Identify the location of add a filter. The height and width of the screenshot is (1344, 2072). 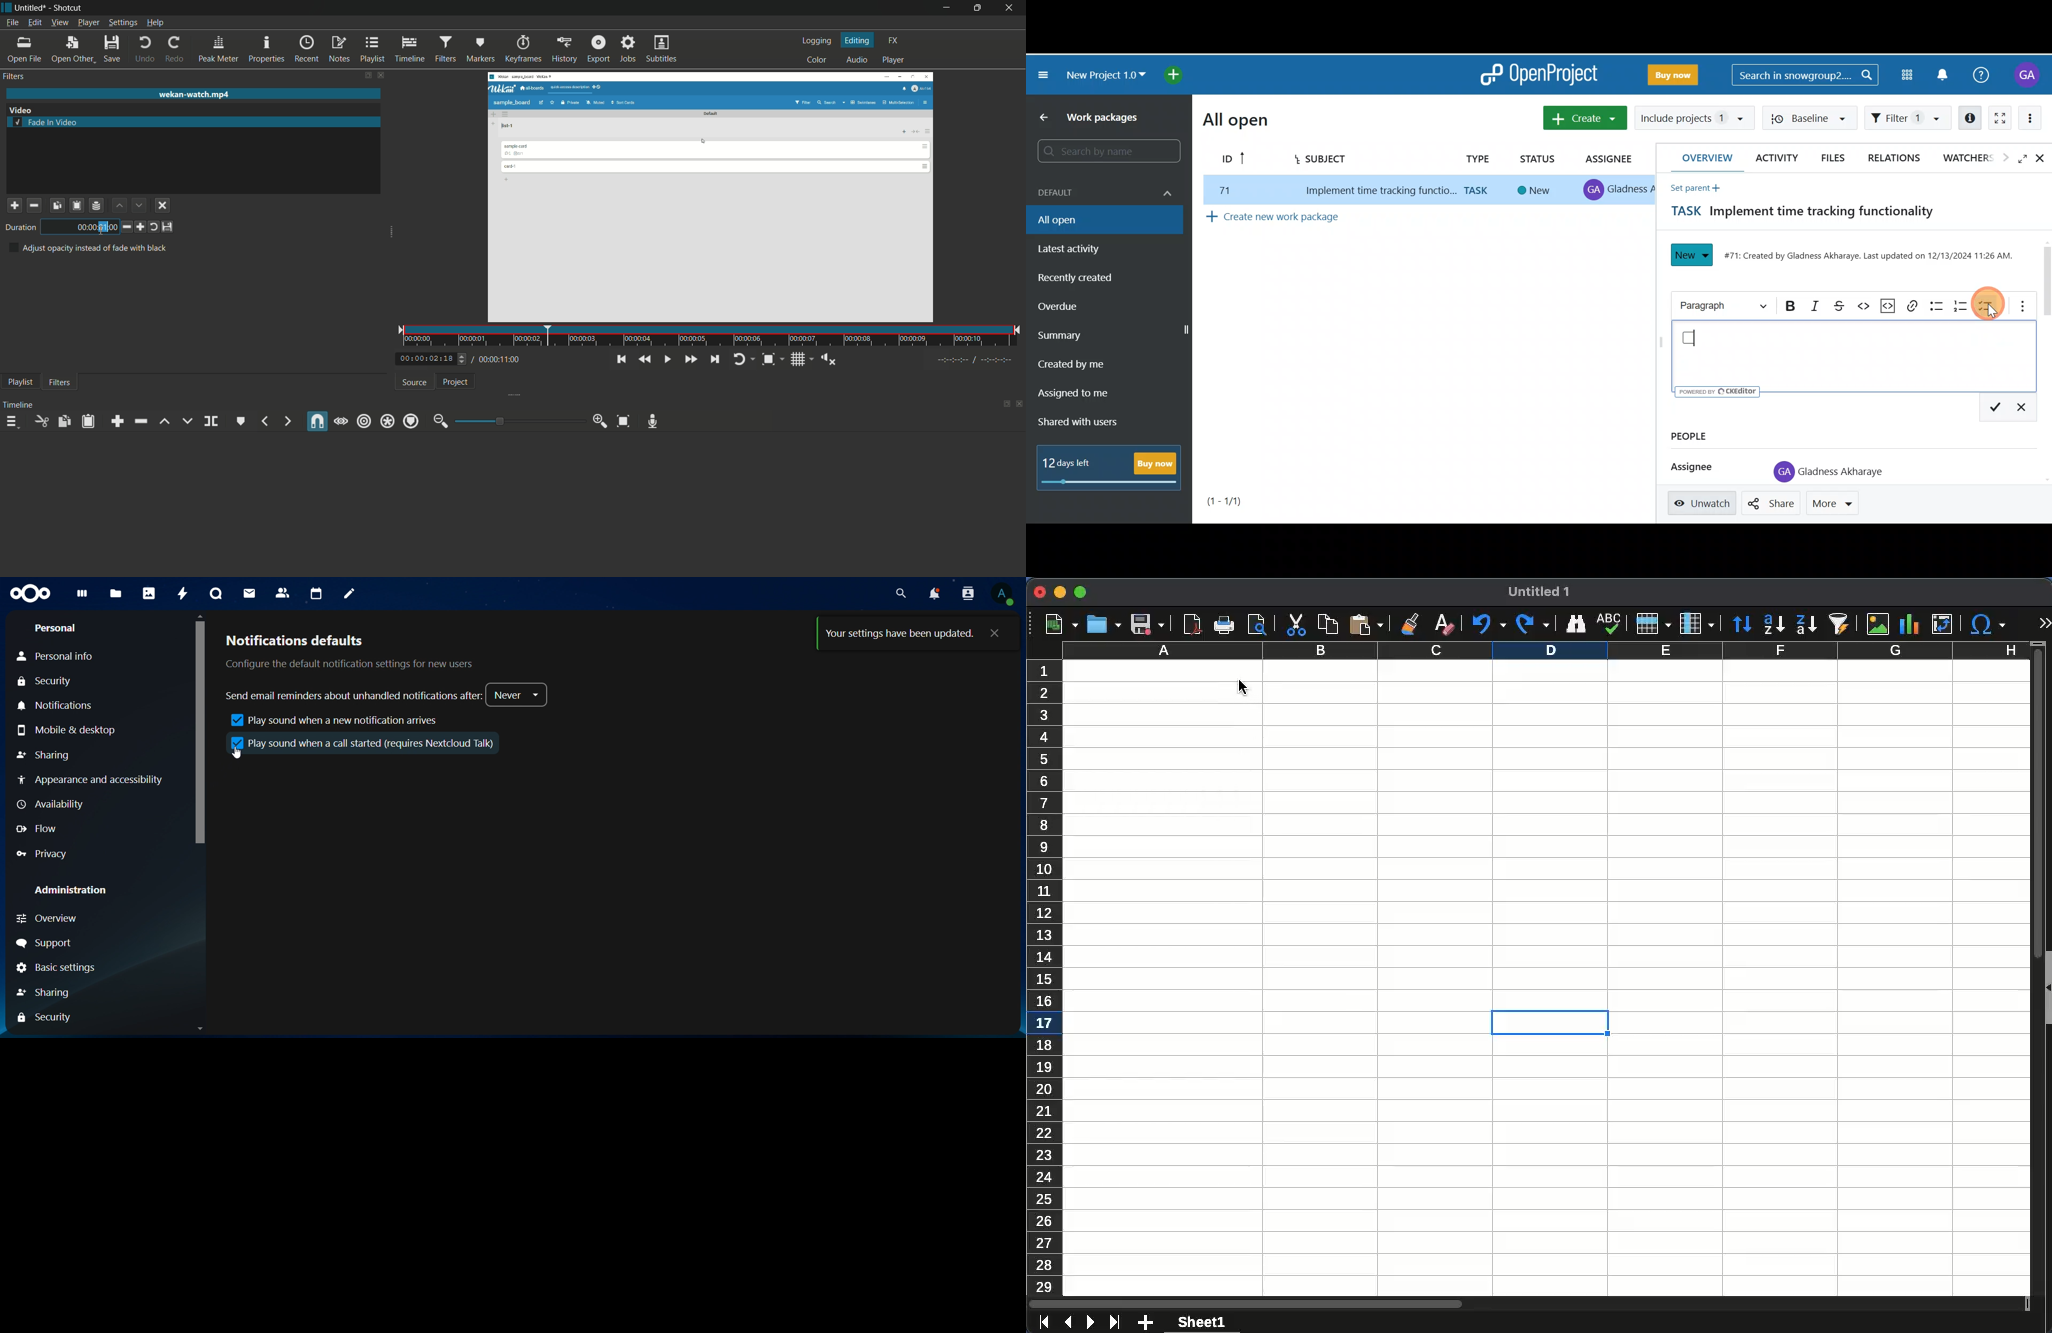
(14, 205).